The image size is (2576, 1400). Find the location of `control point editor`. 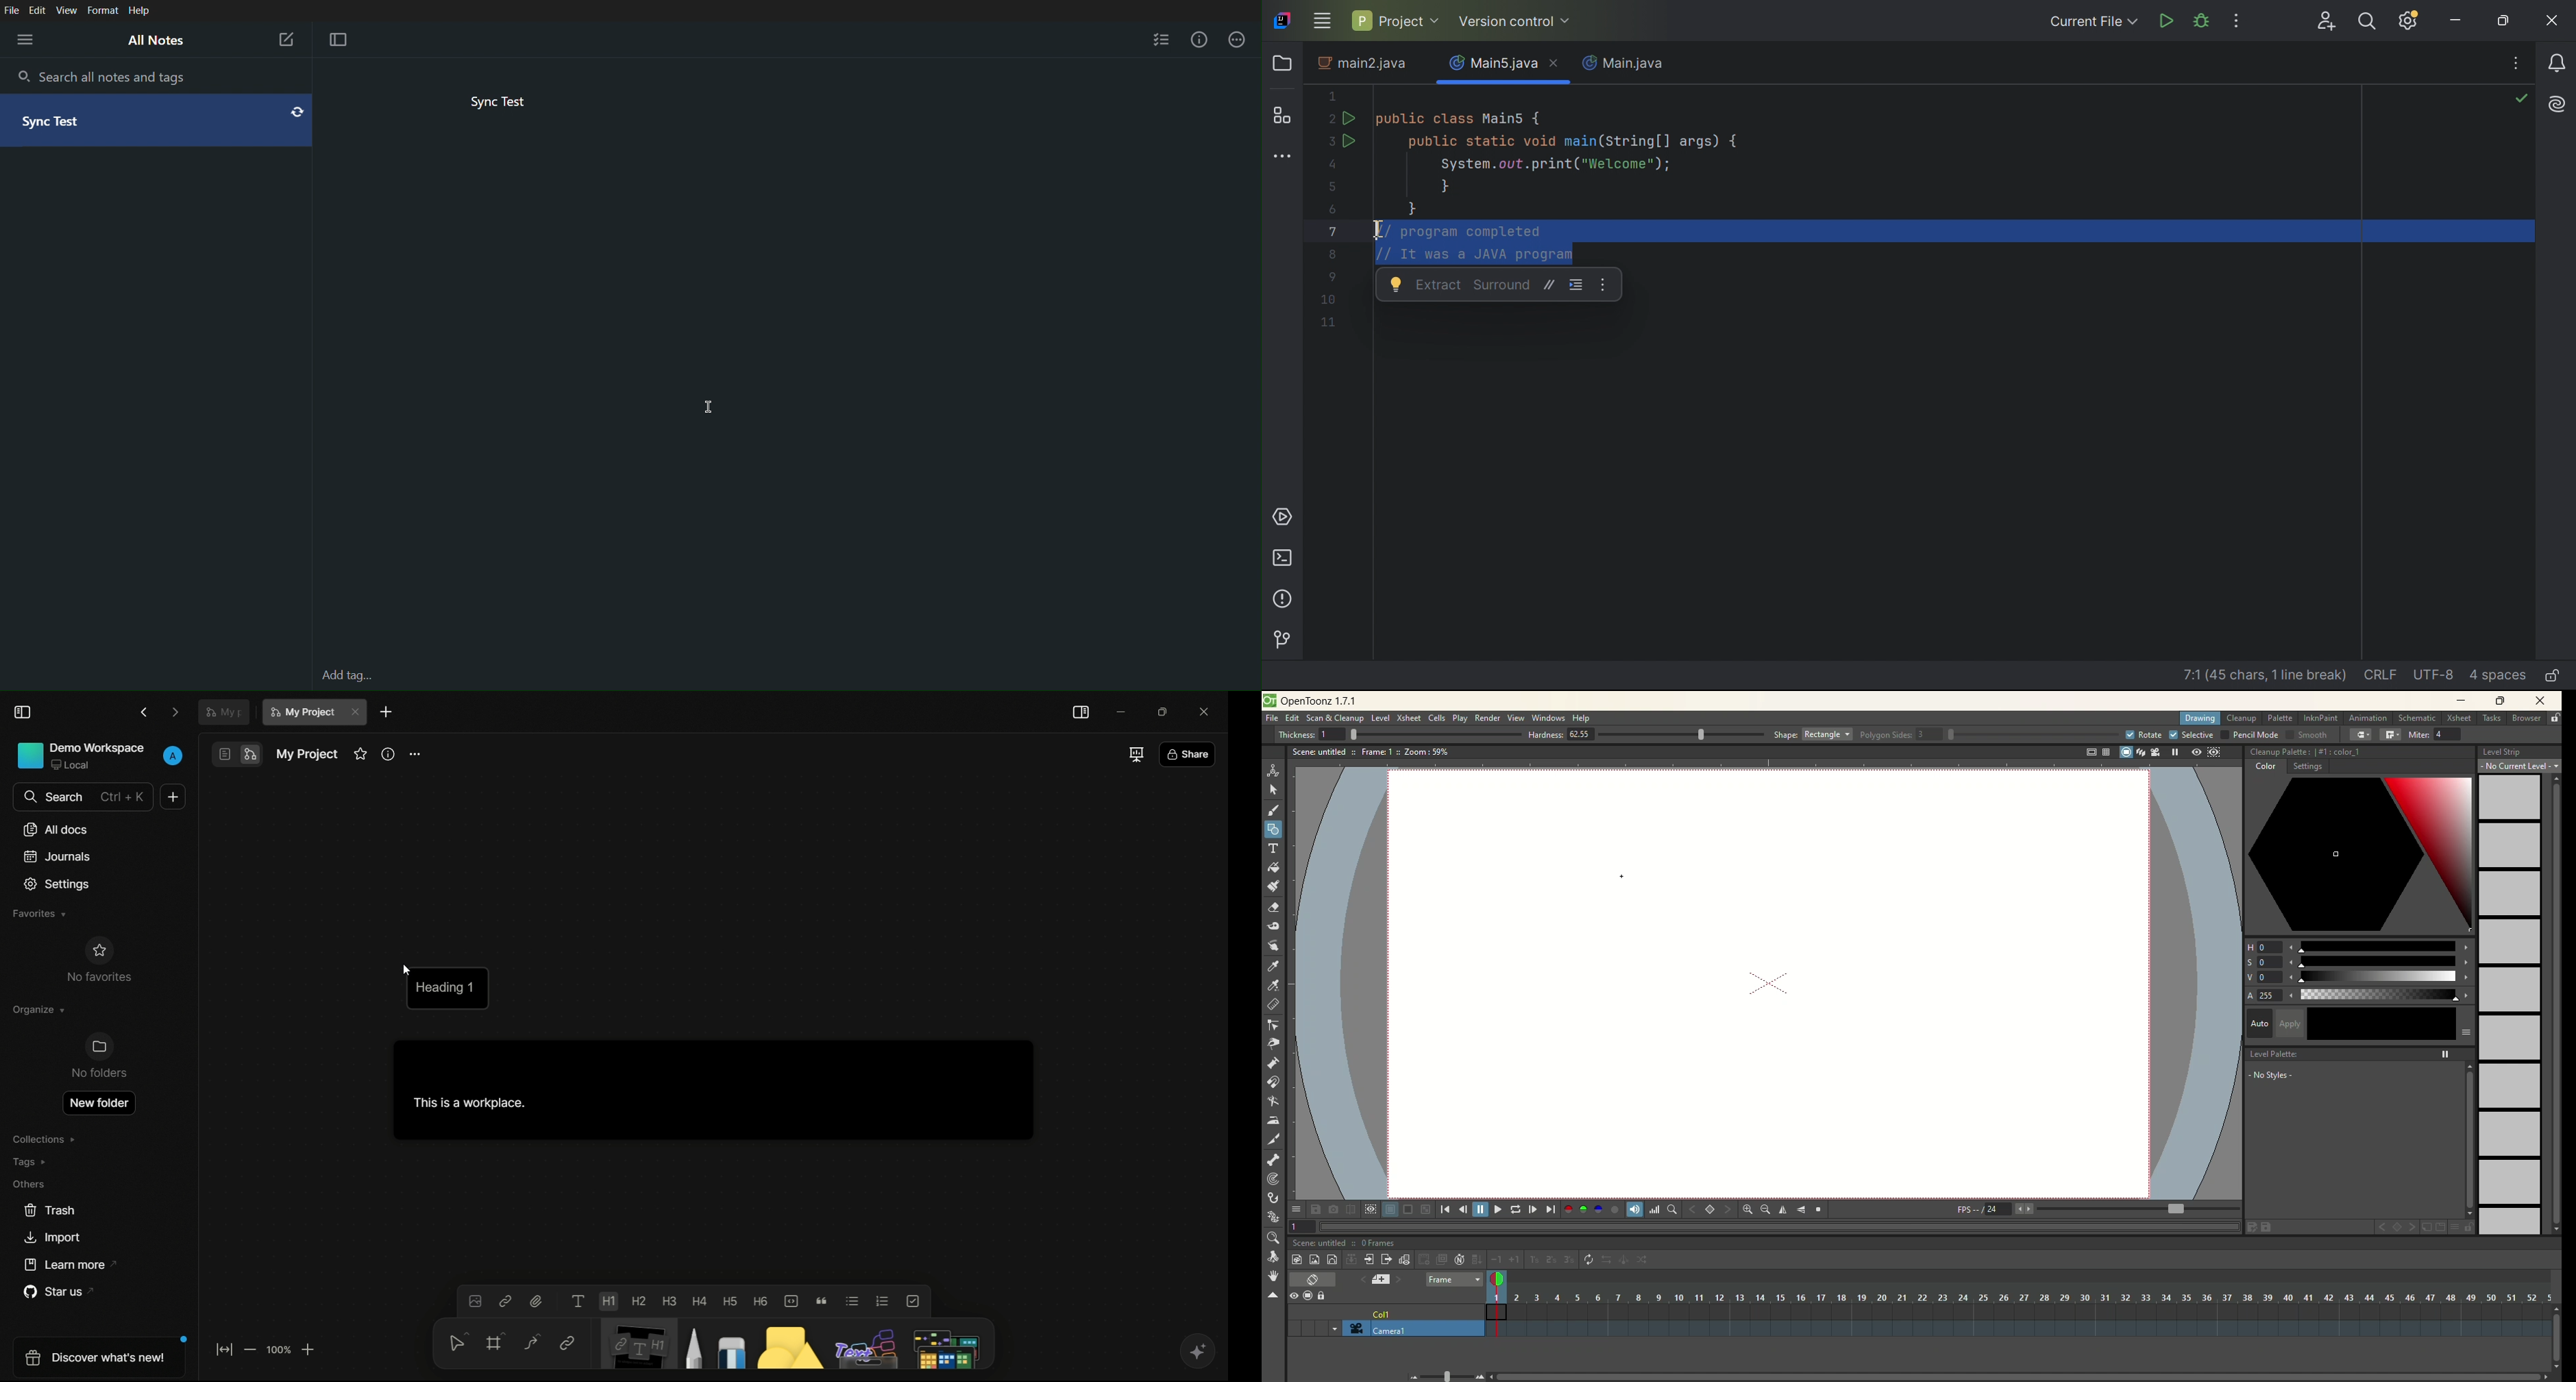

control point editor is located at coordinates (1274, 1026).